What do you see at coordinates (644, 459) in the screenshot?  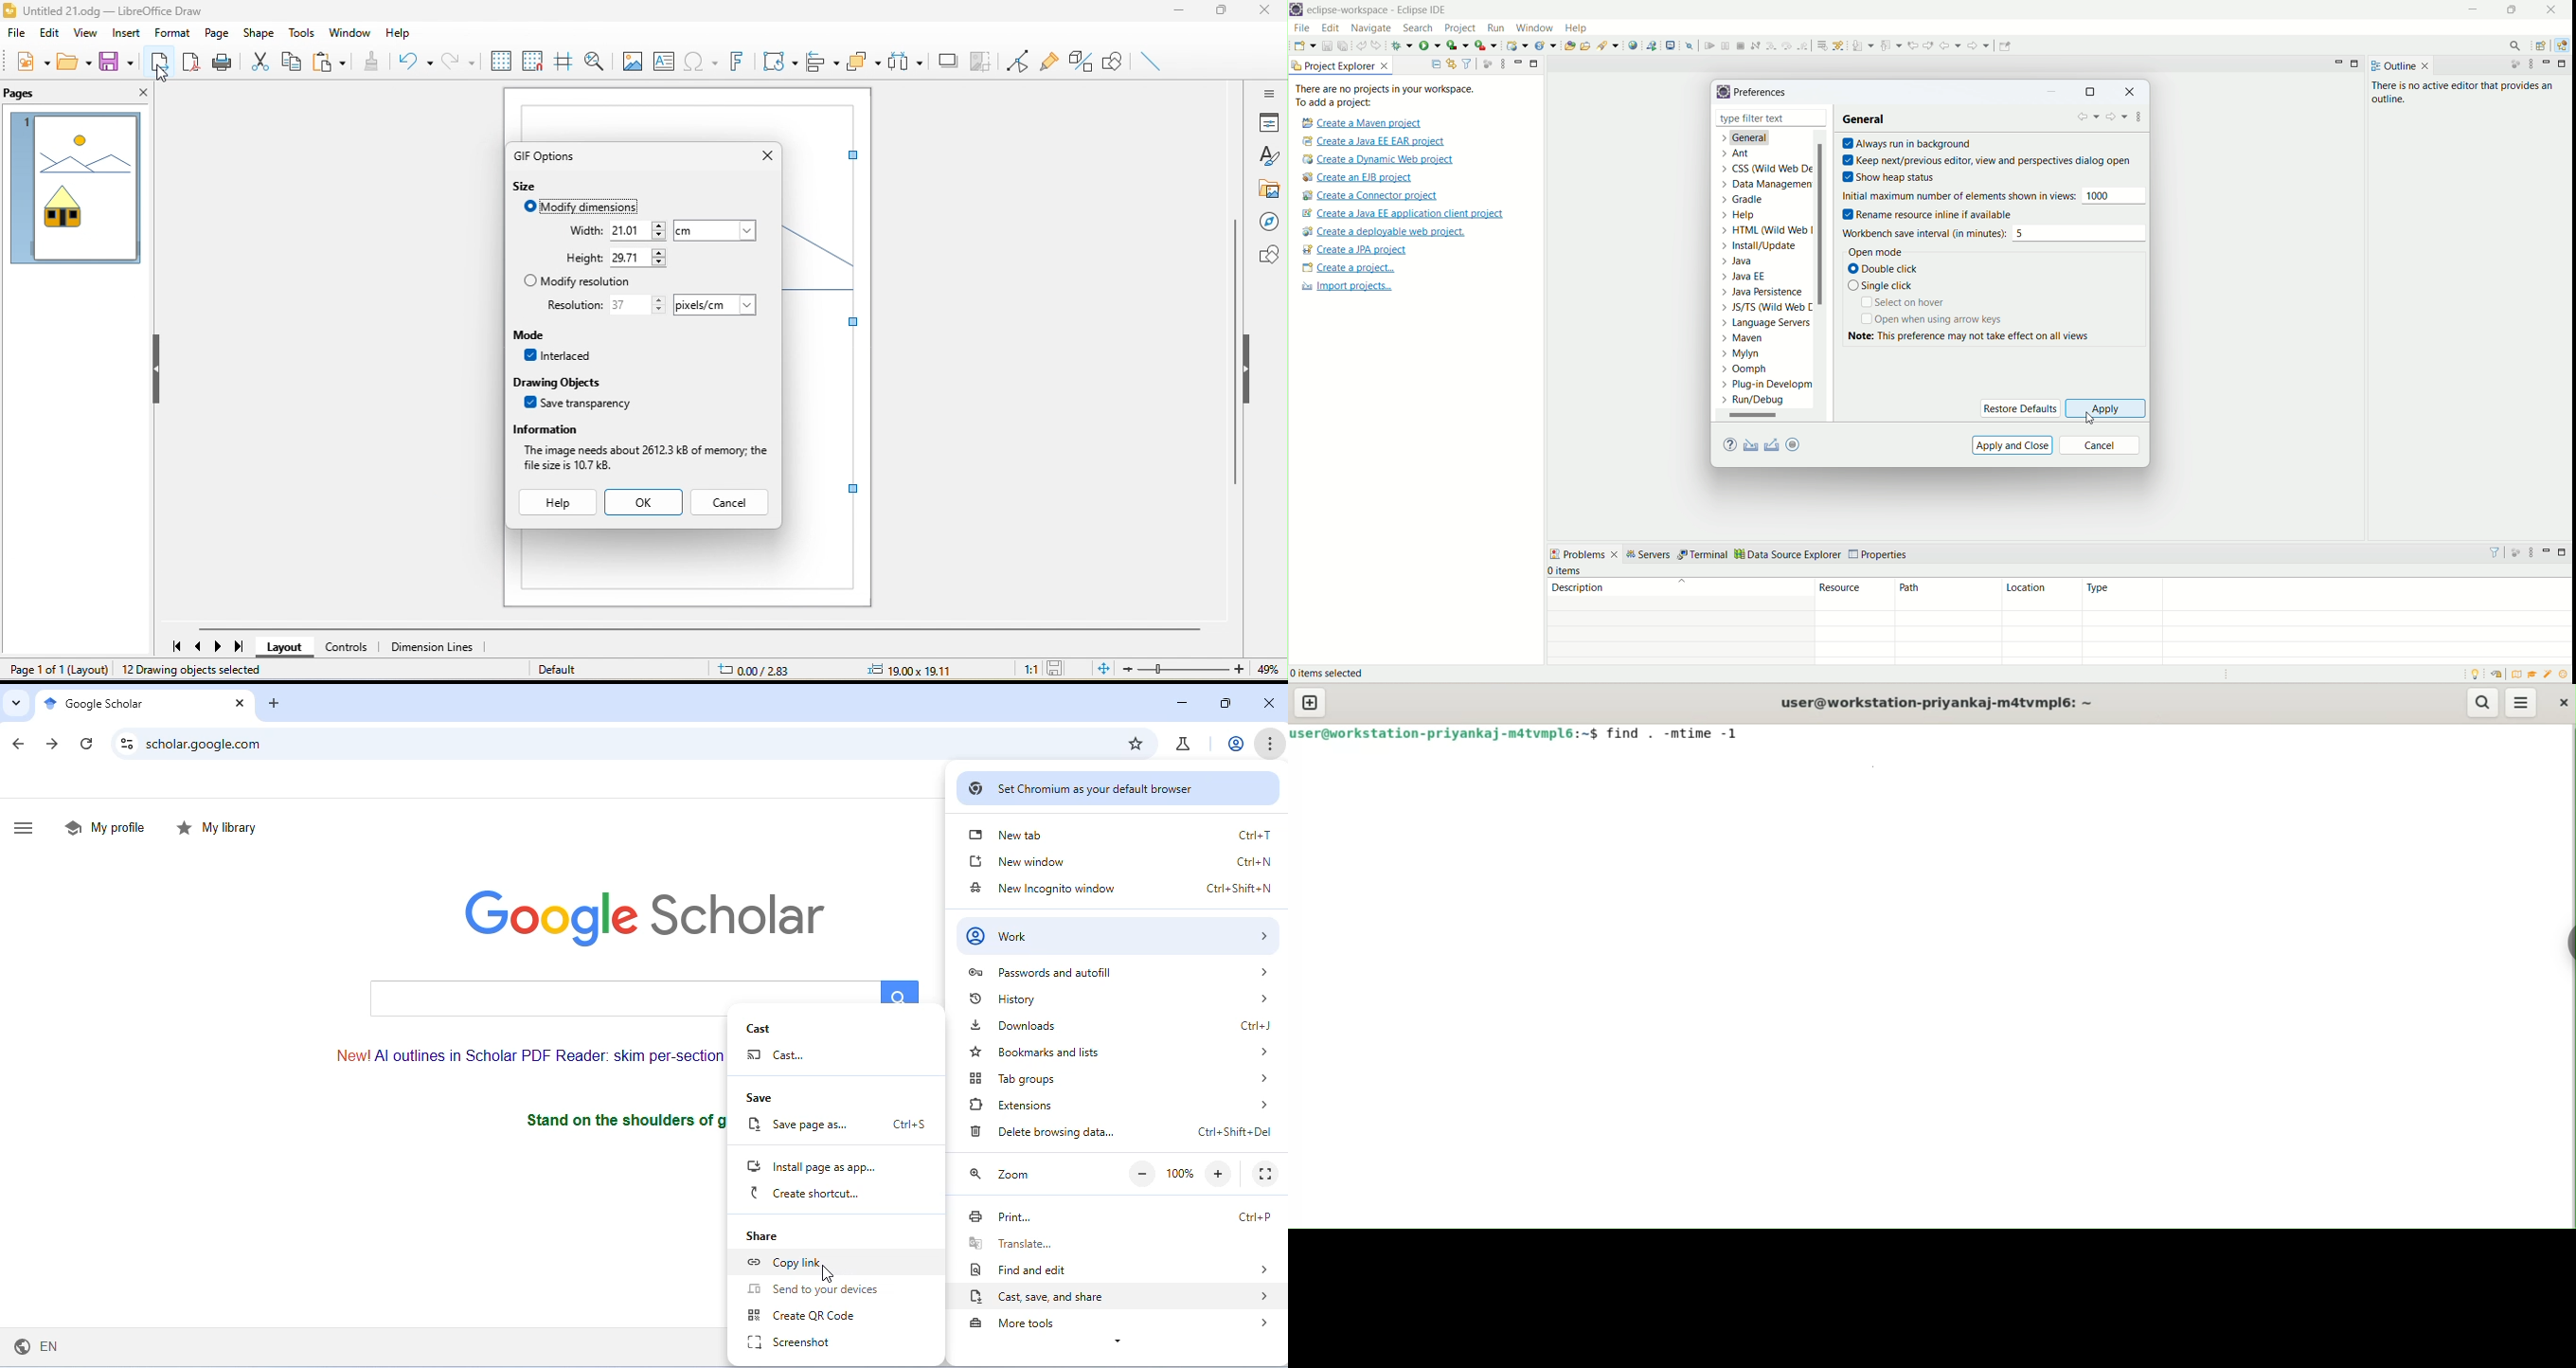 I see `The image needs about 2612.3kB of memory; the file size is 10.7 kB.` at bounding box center [644, 459].